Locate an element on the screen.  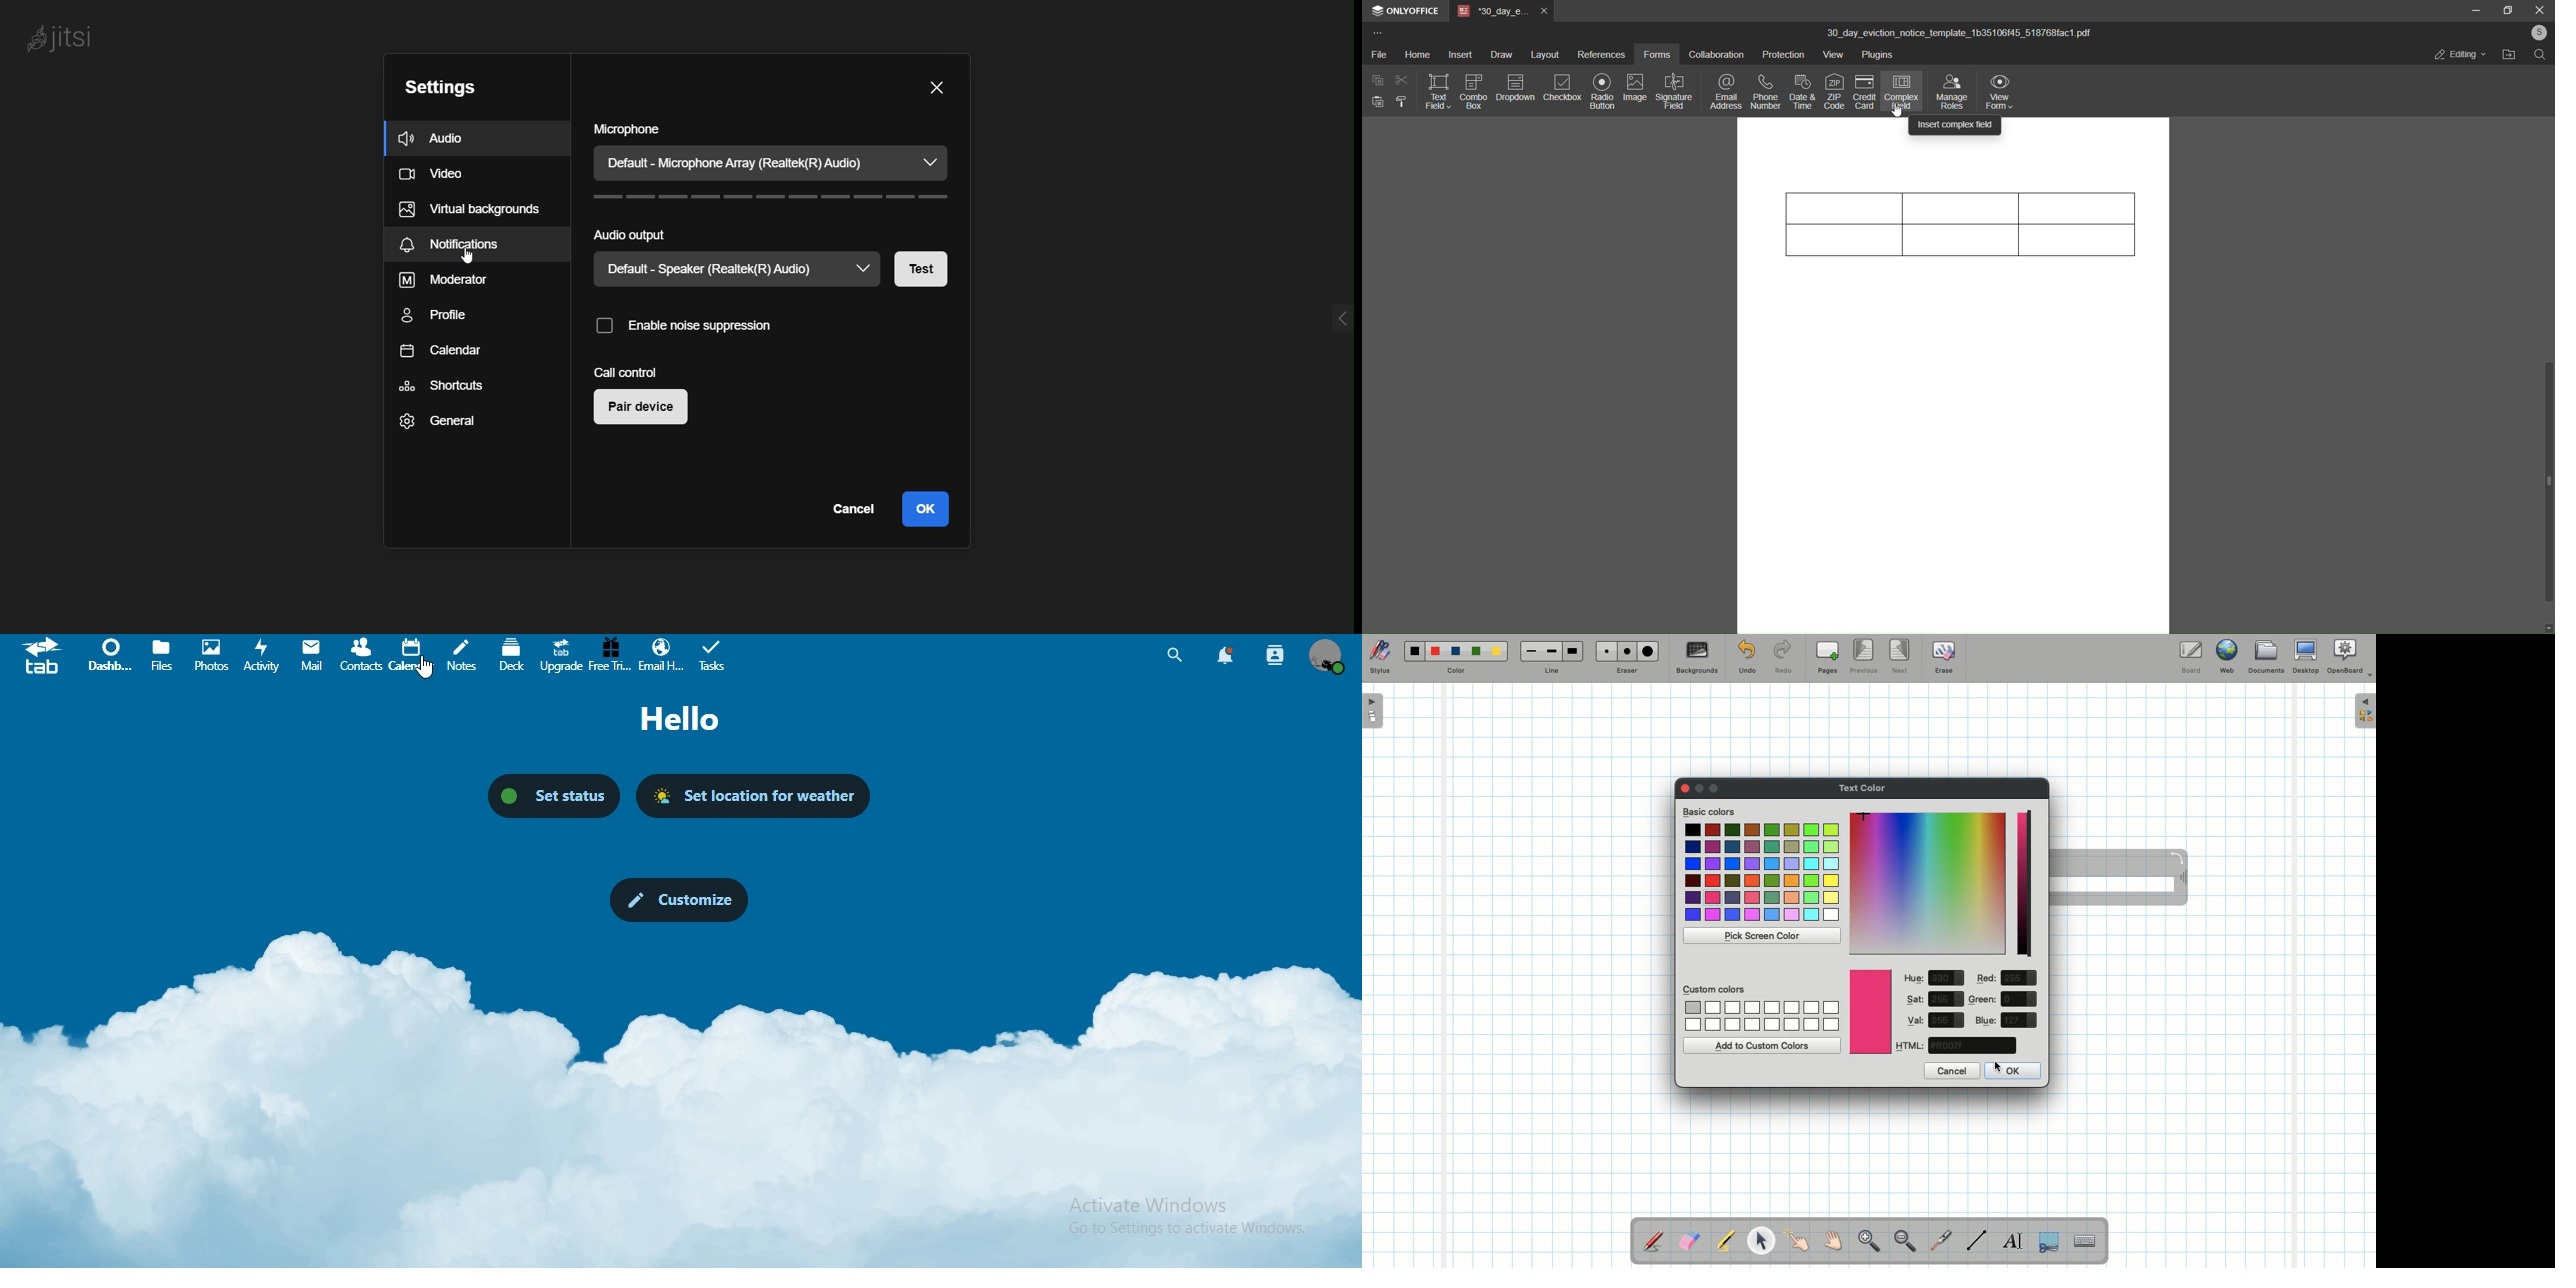
references is located at coordinates (1599, 57).